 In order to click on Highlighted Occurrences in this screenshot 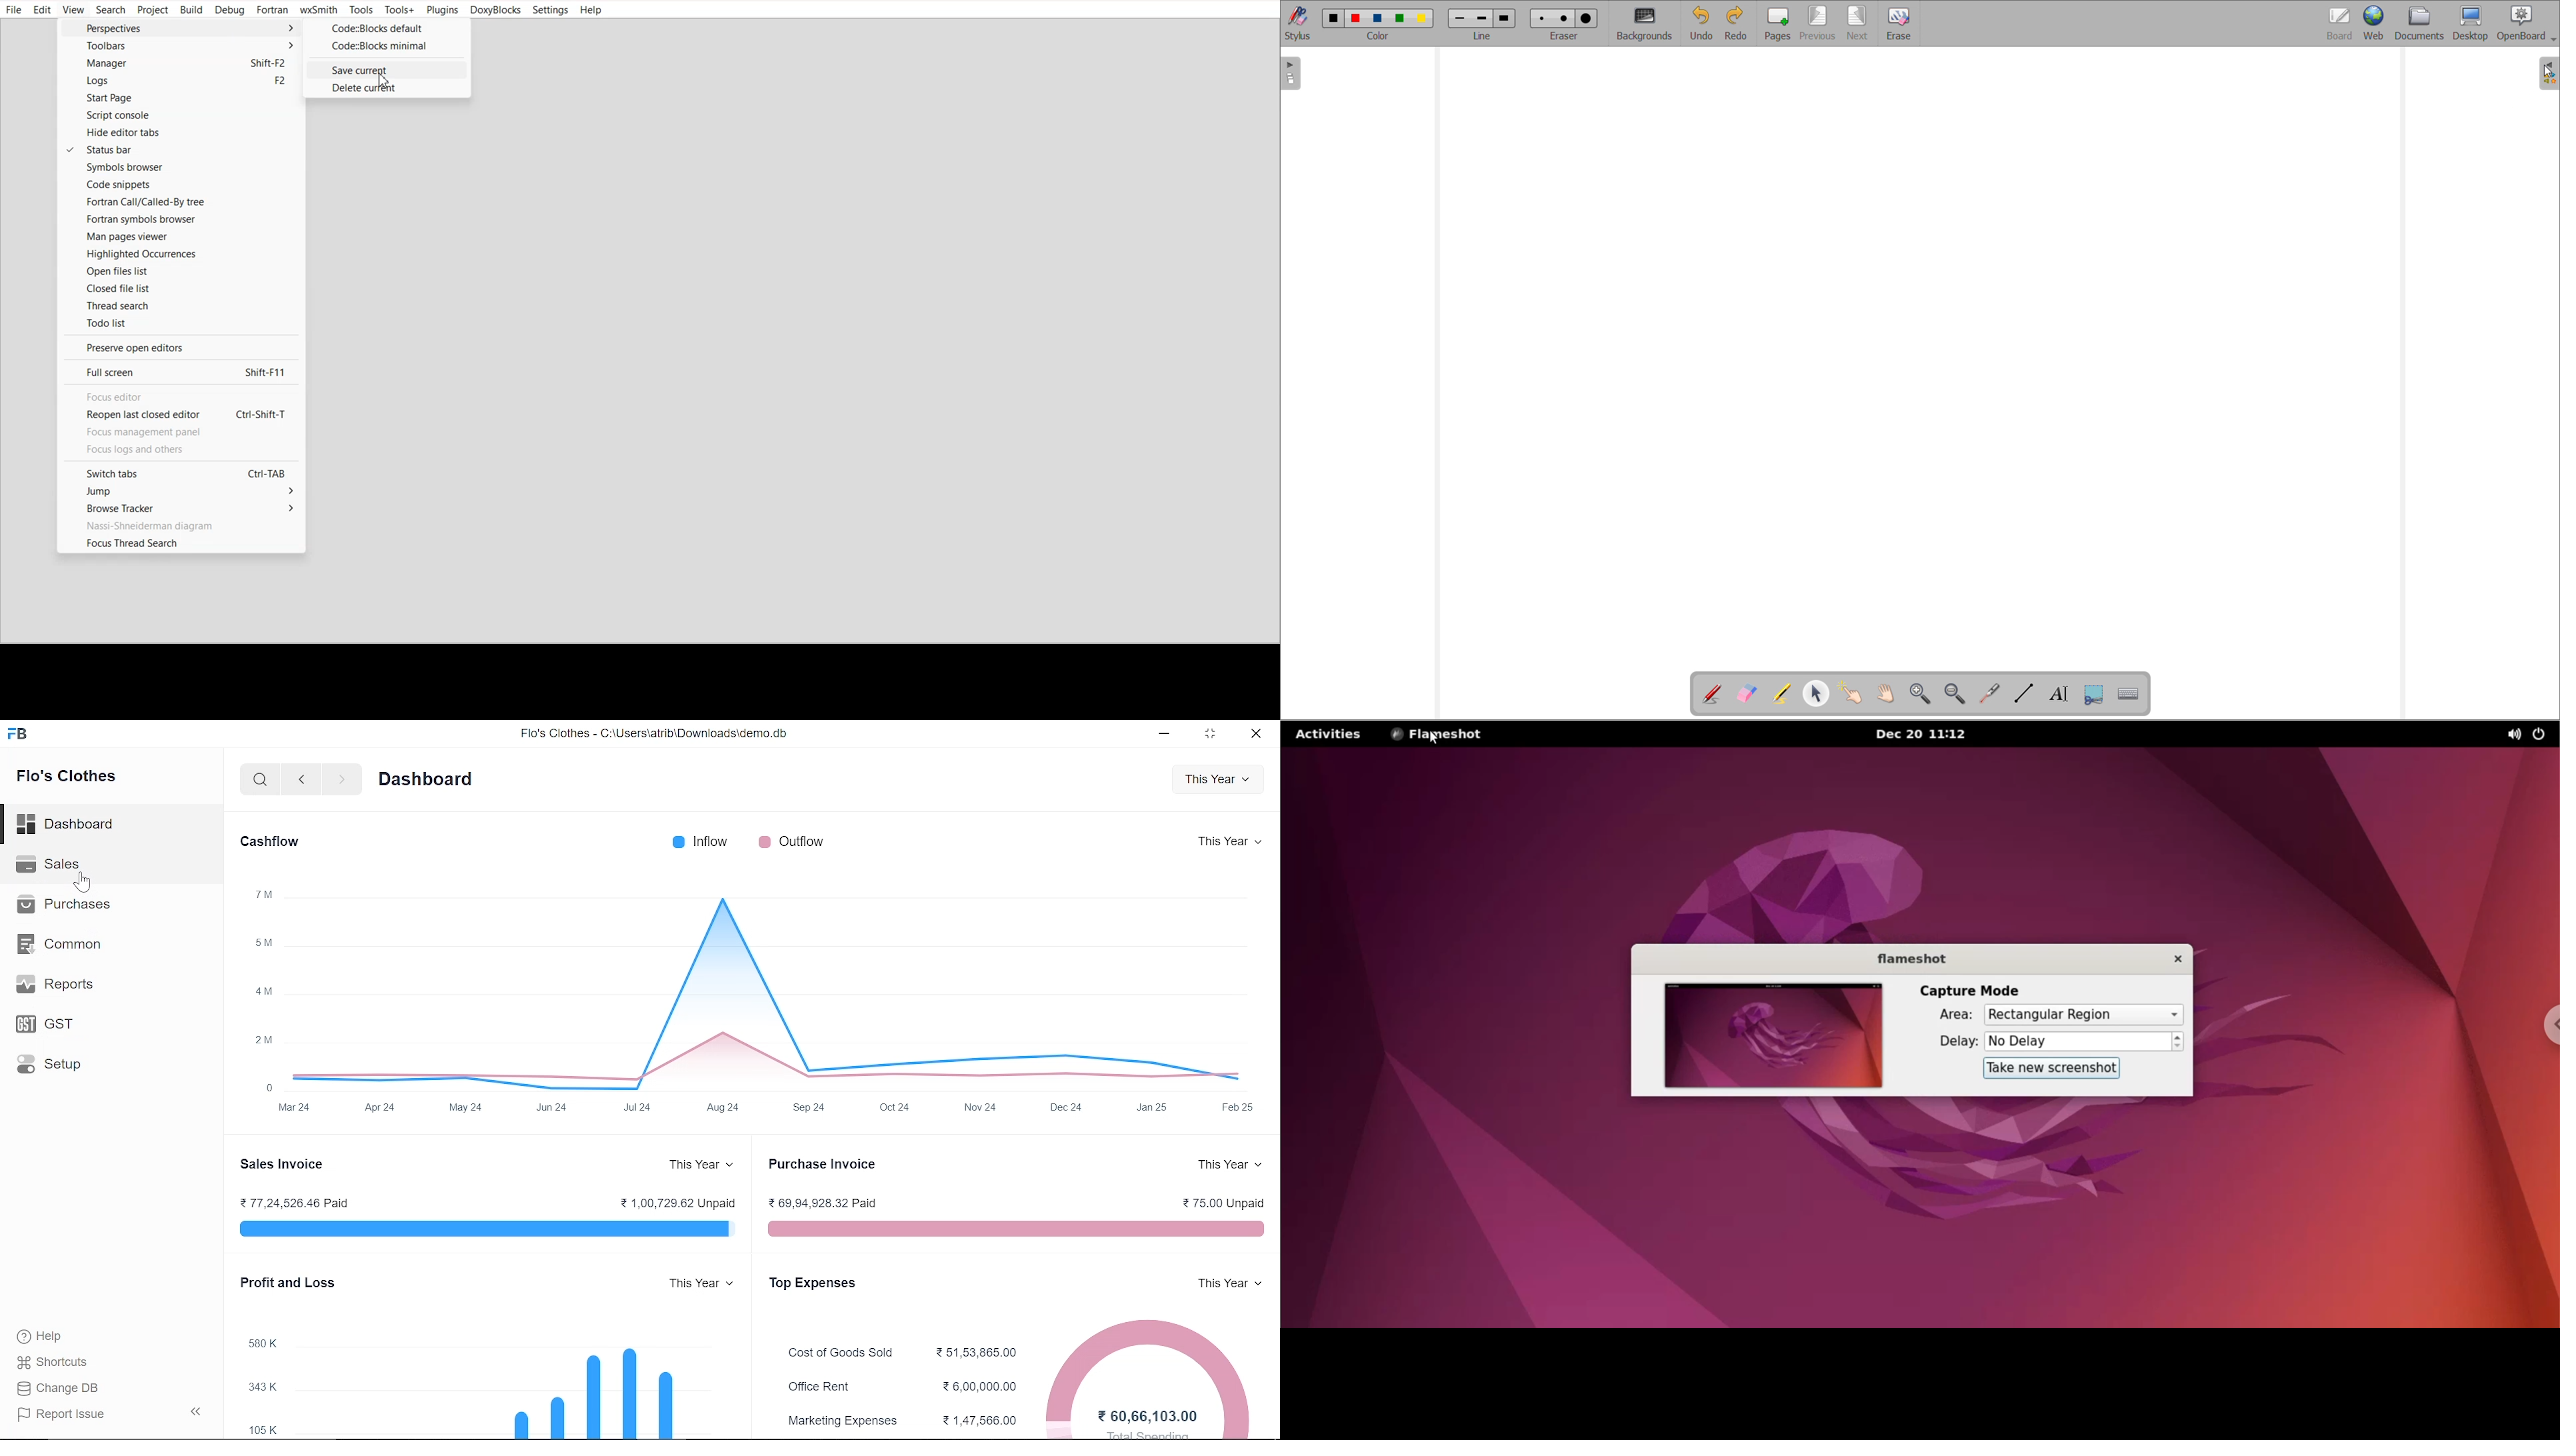, I will do `click(180, 253)`.